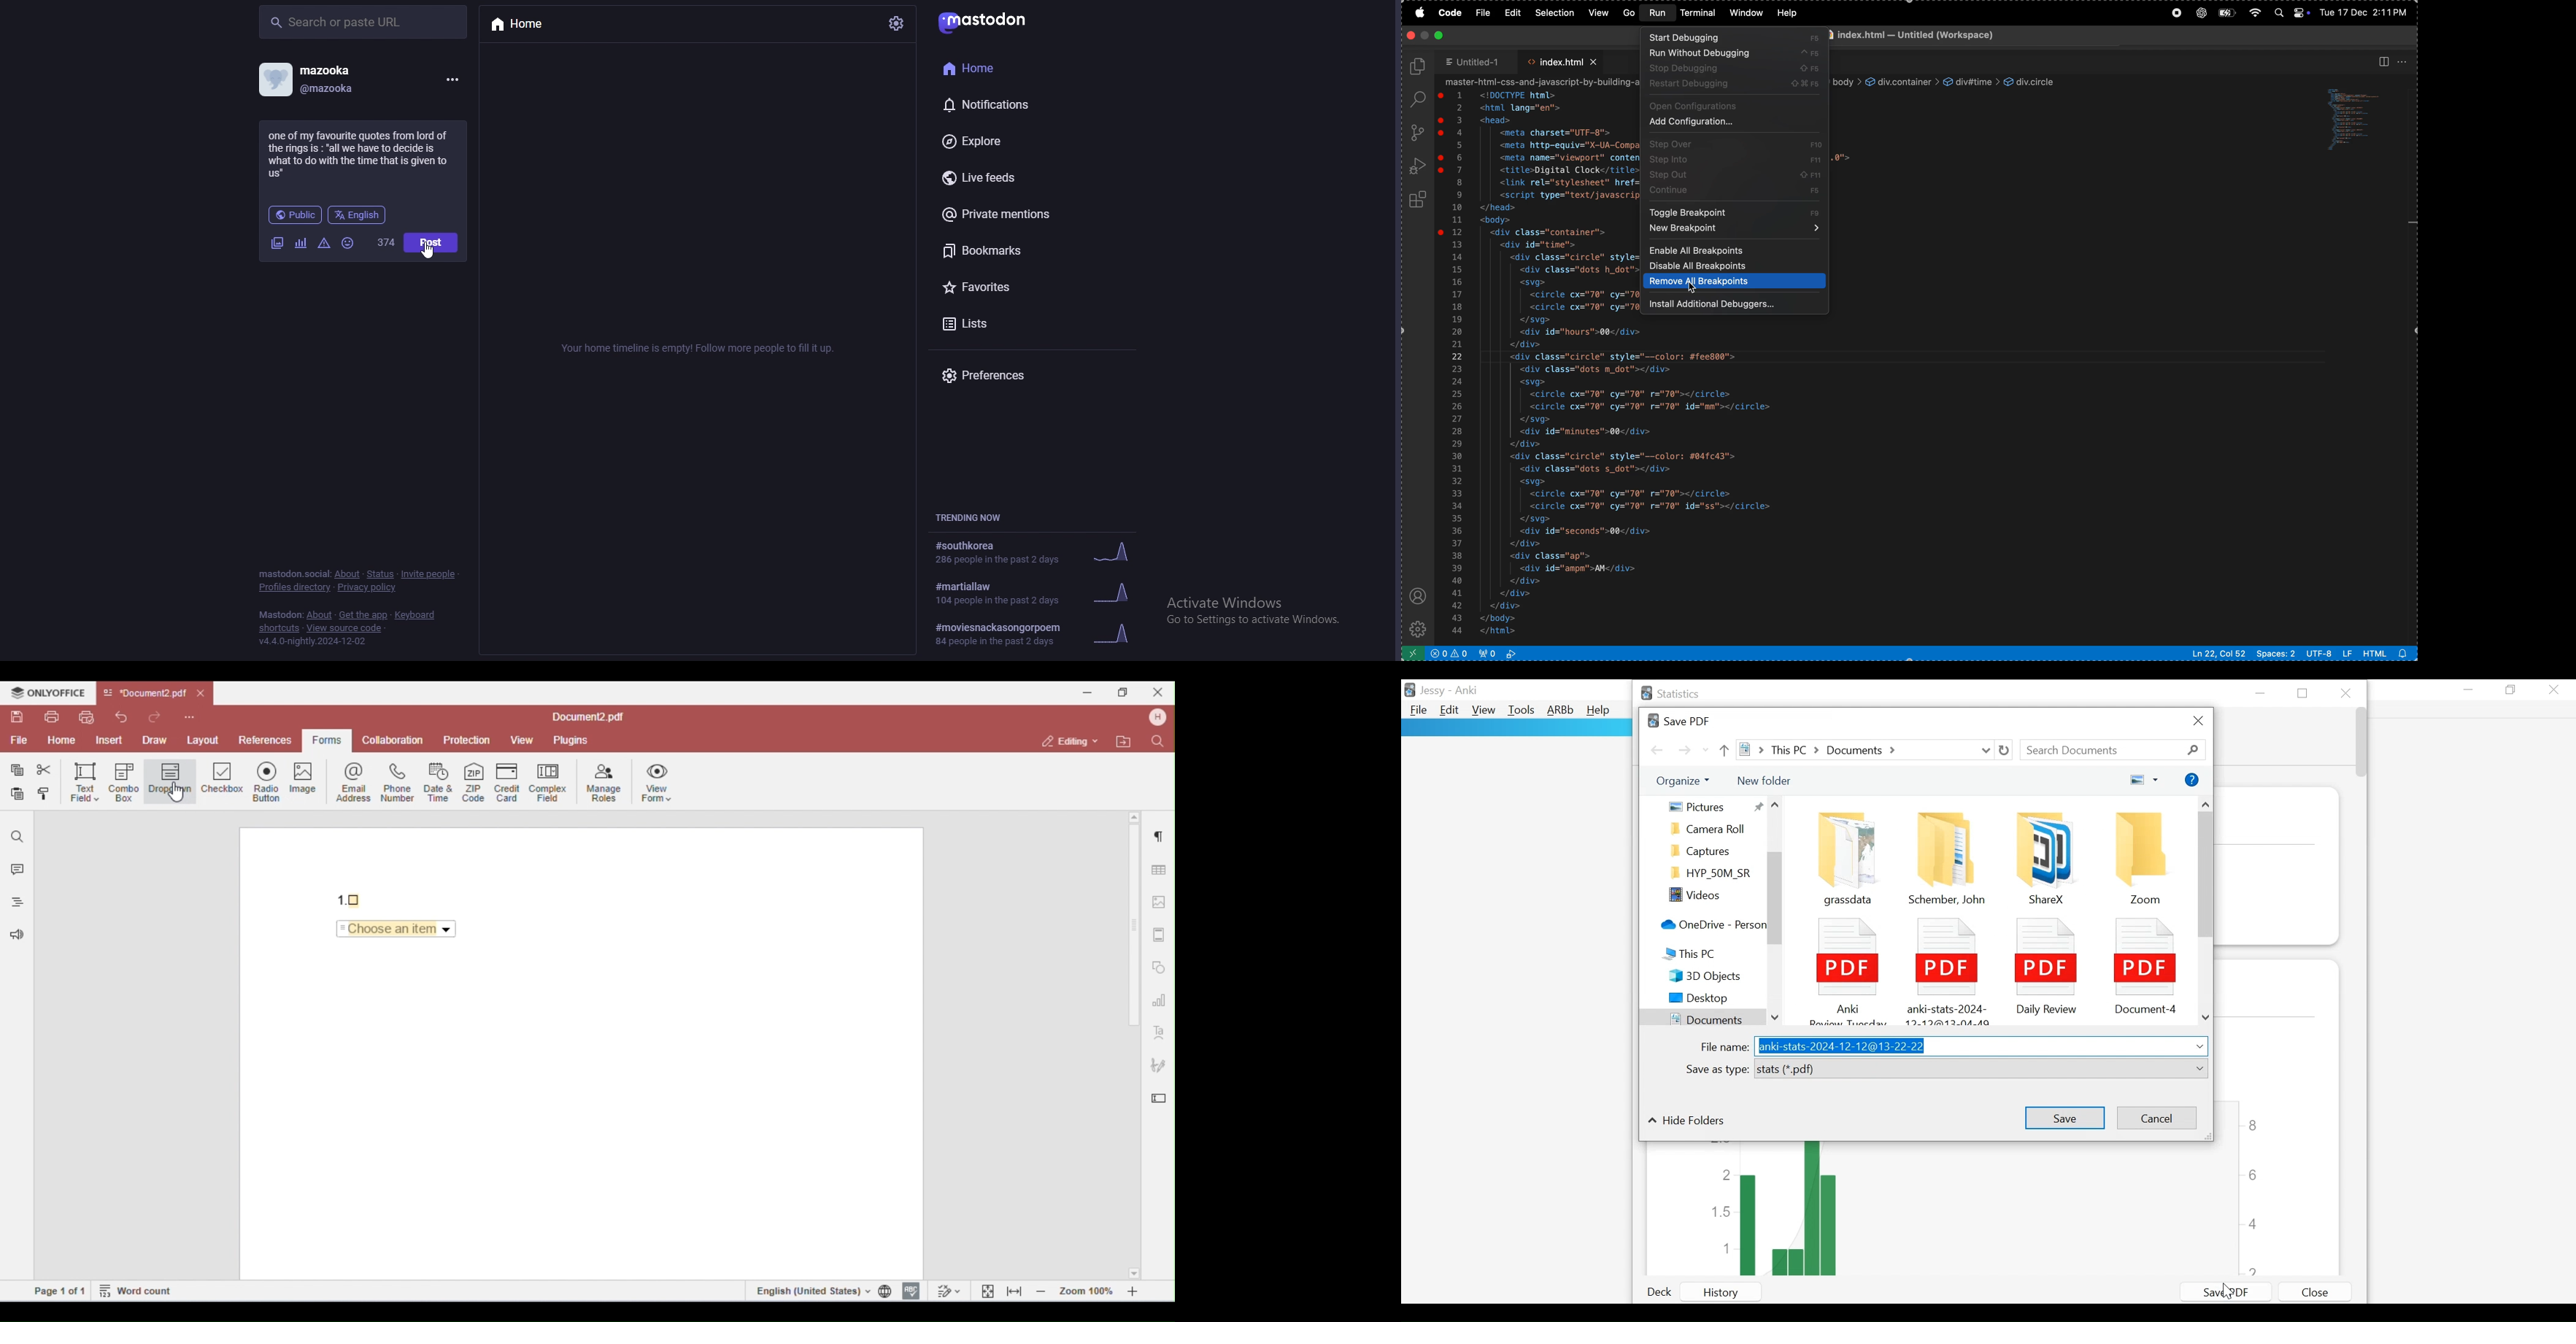 This screenshot has width=2576, height=1344. Describe the element at coordinates (2227, 1291) in the screenshot. I see `Save PDF` at that location.